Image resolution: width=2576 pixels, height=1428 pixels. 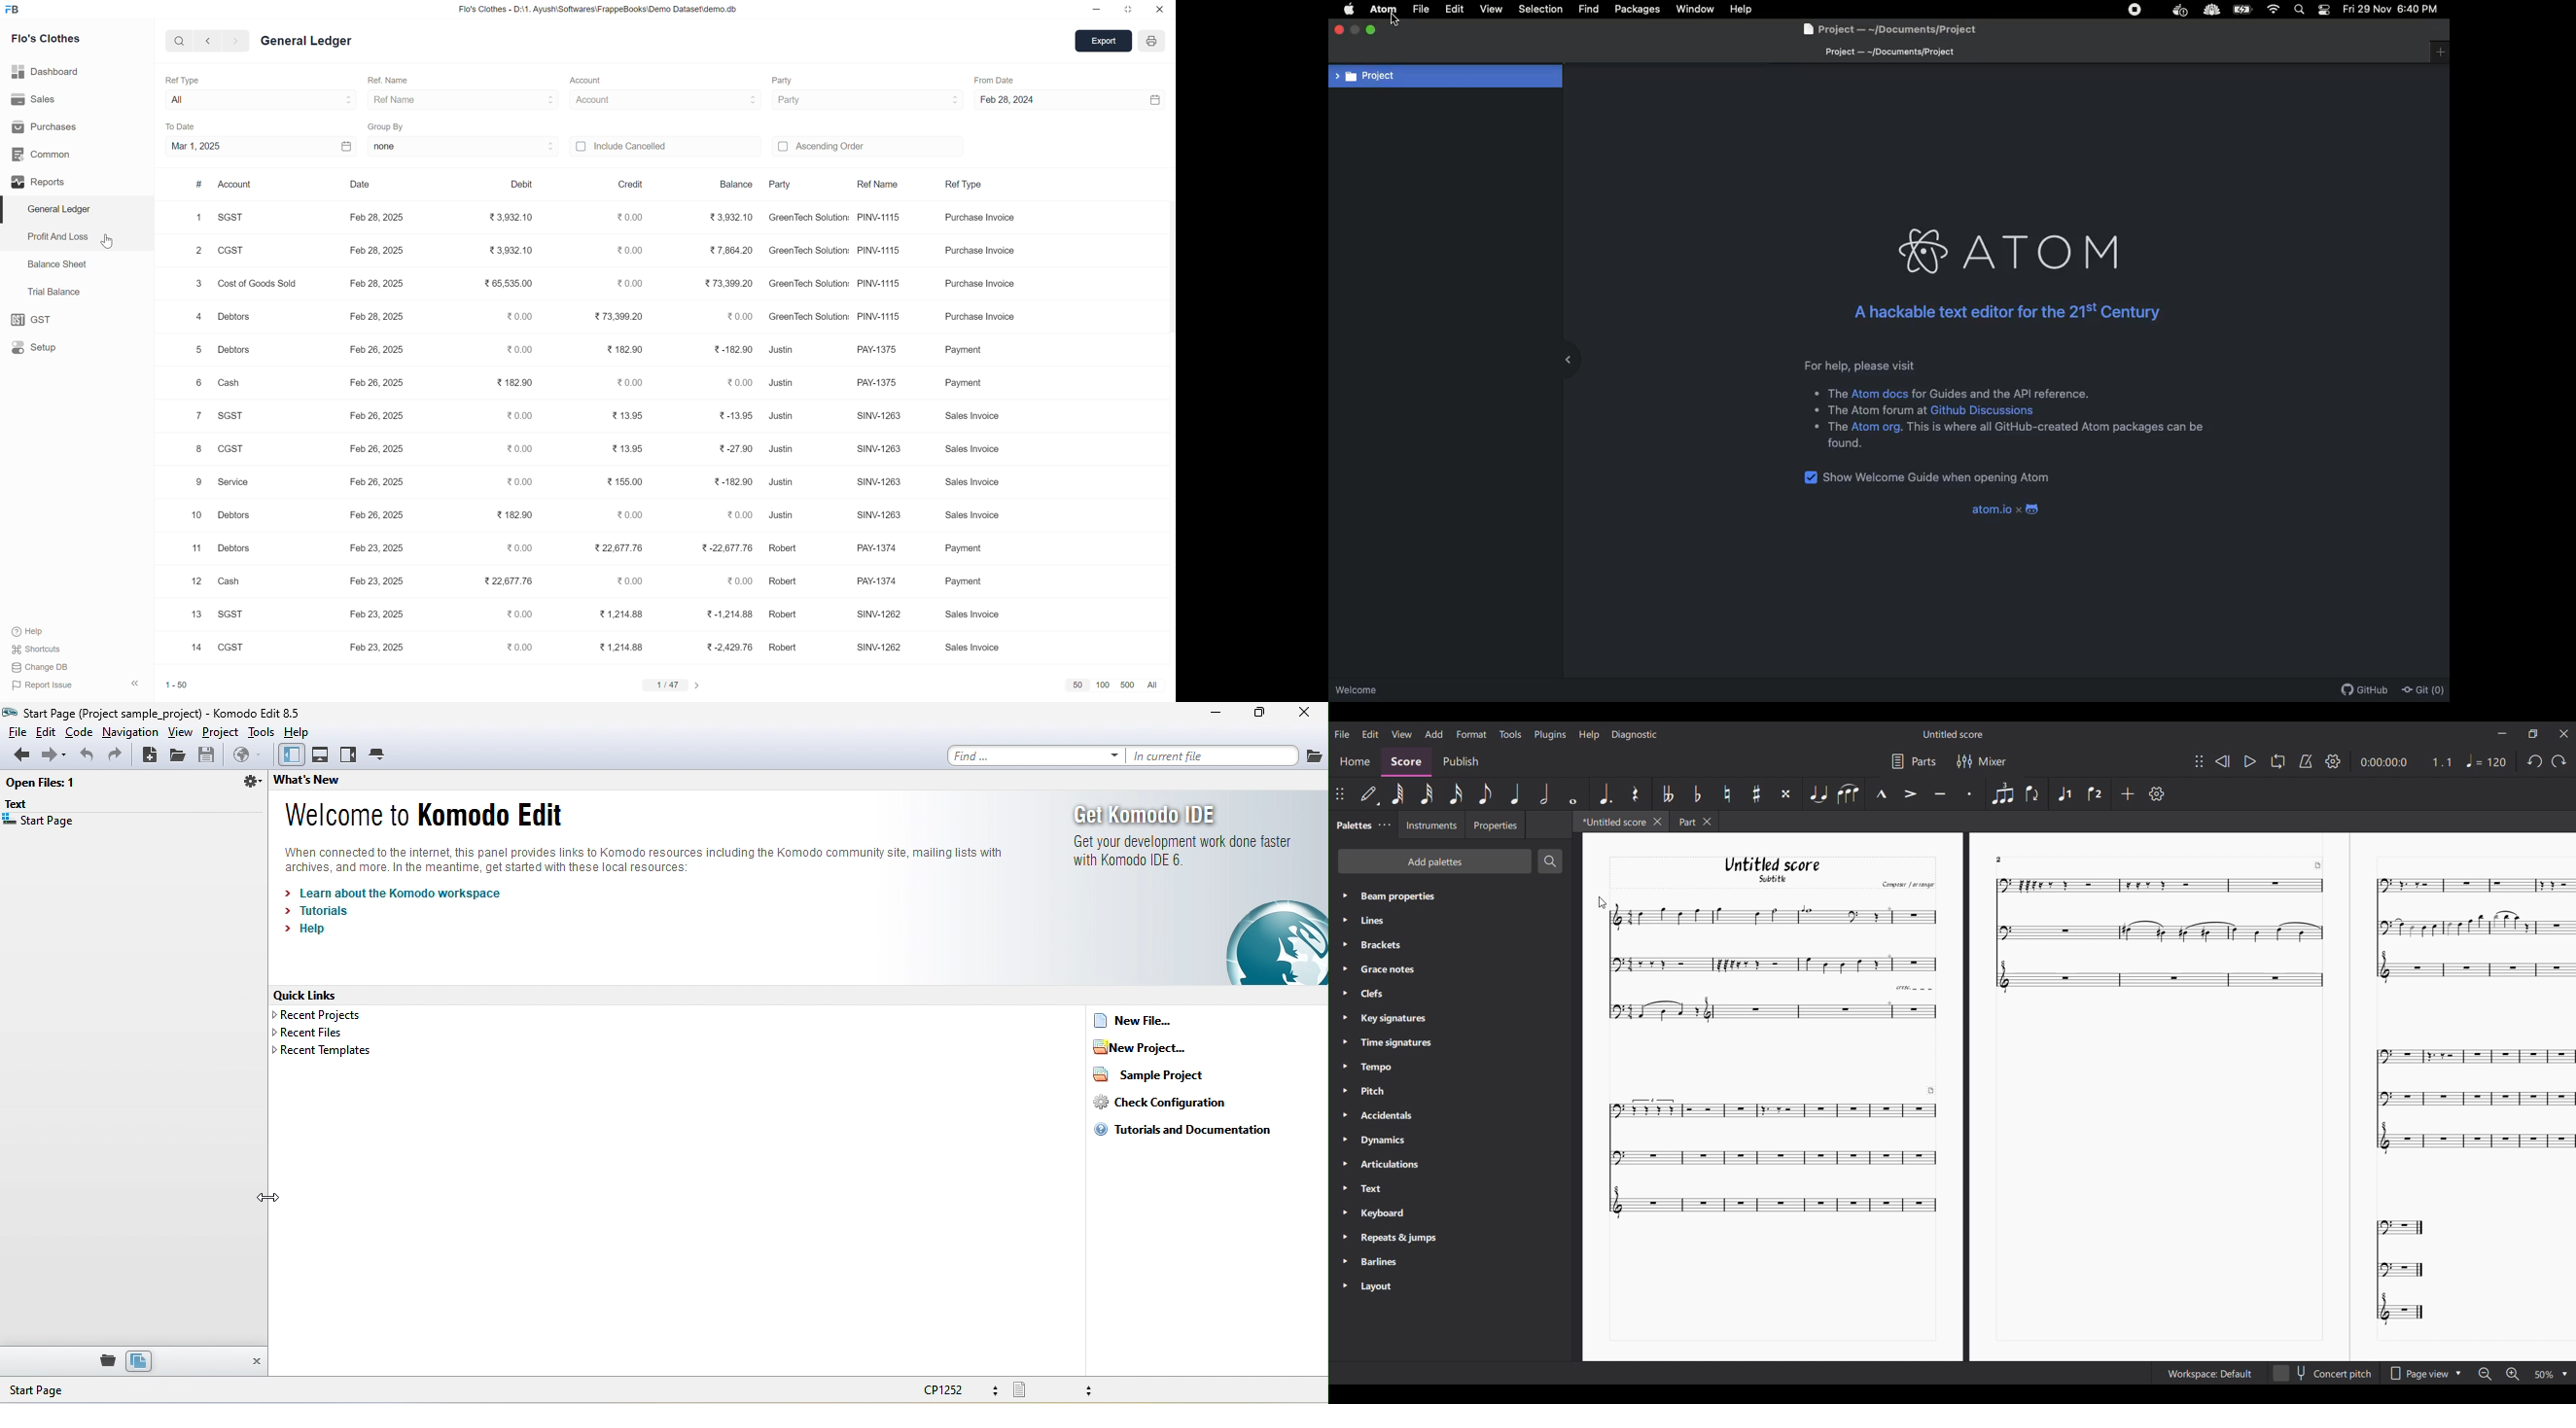 What do you see at coordinates (1635, 734) in the screenshot?
I see `Diagnostic` at bounding box center [1635, 734].